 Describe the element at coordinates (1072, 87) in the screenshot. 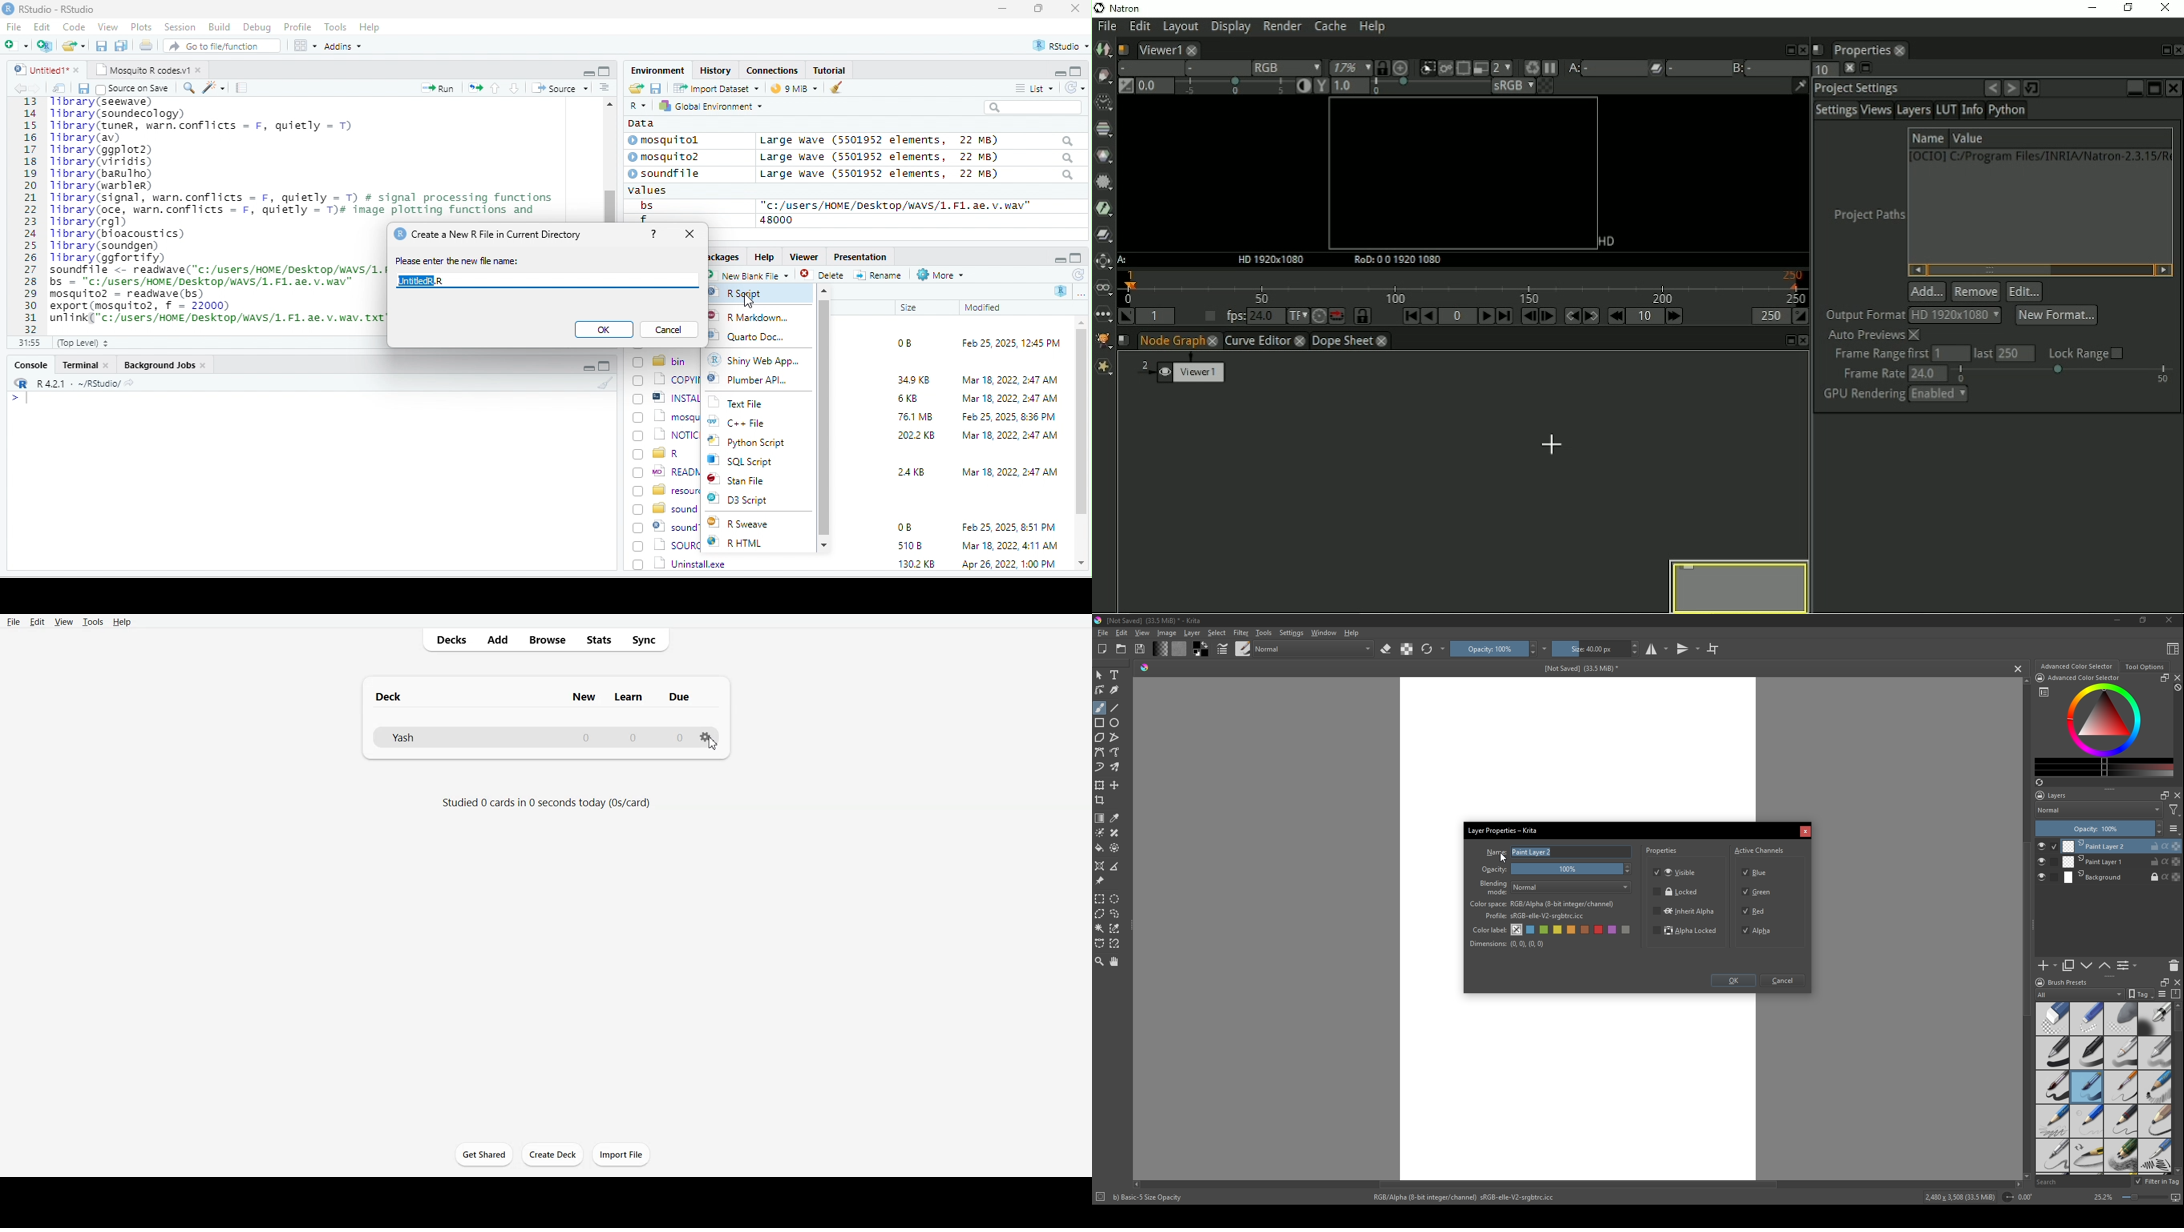

I see `refresh` at that location.